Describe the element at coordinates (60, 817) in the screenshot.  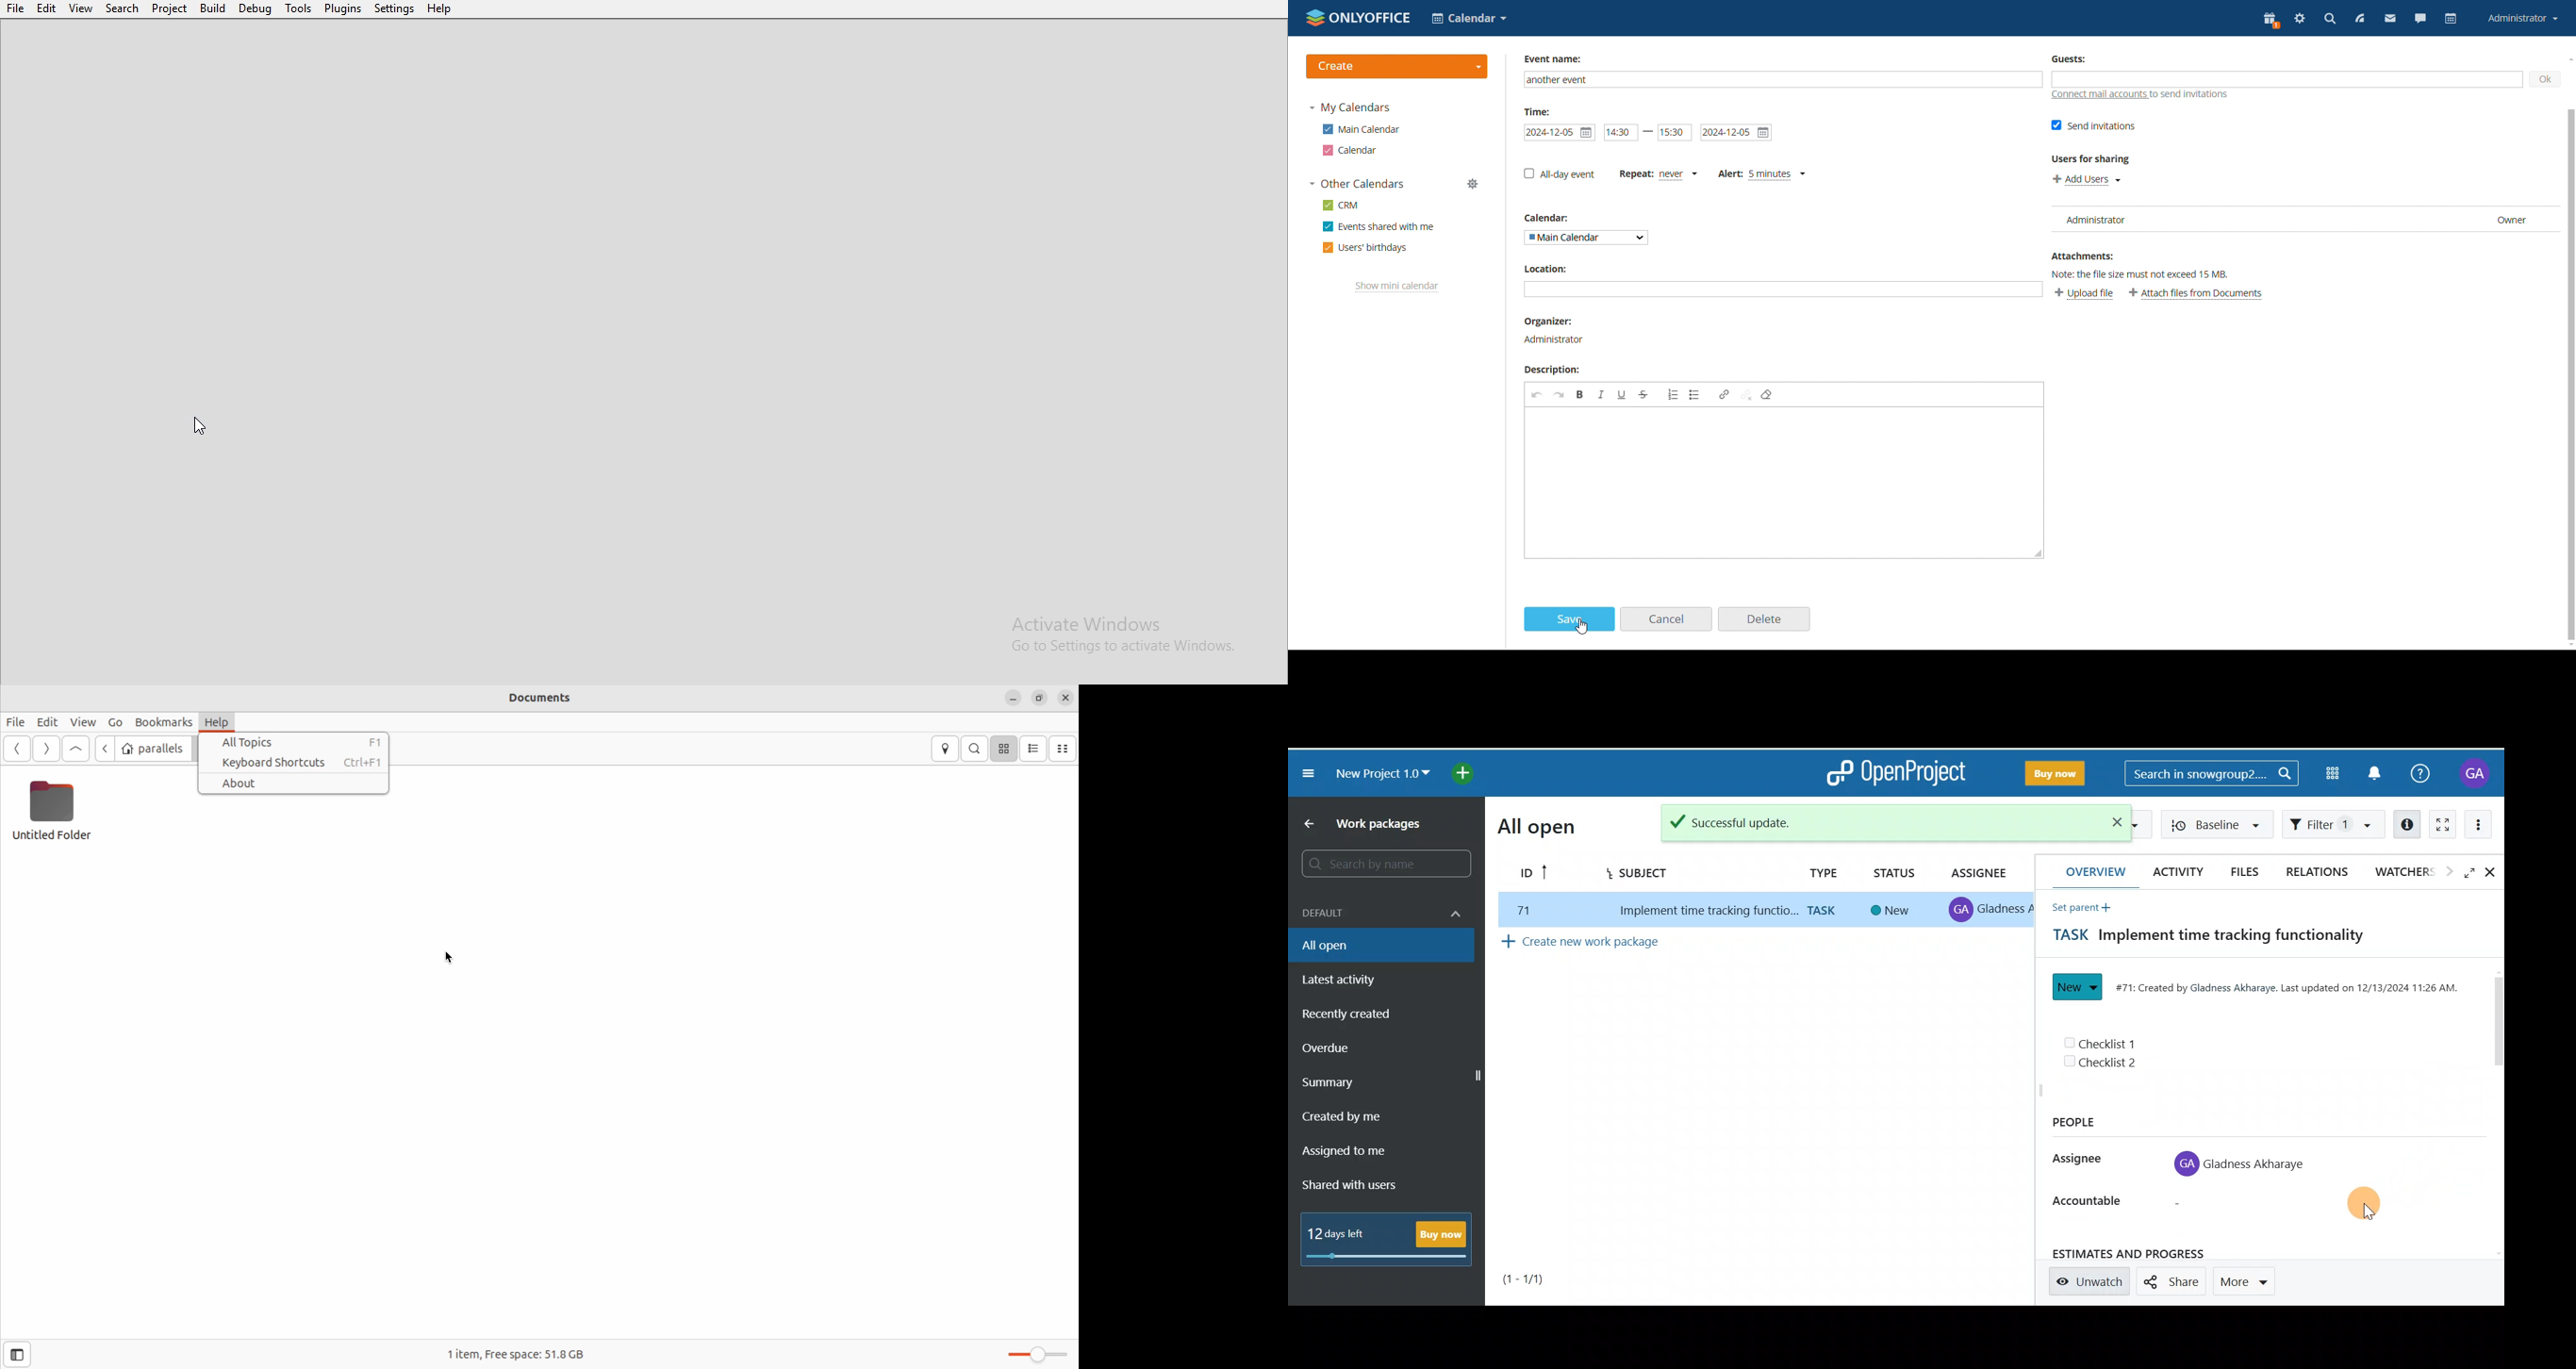
I see `untitled folder` at that location.